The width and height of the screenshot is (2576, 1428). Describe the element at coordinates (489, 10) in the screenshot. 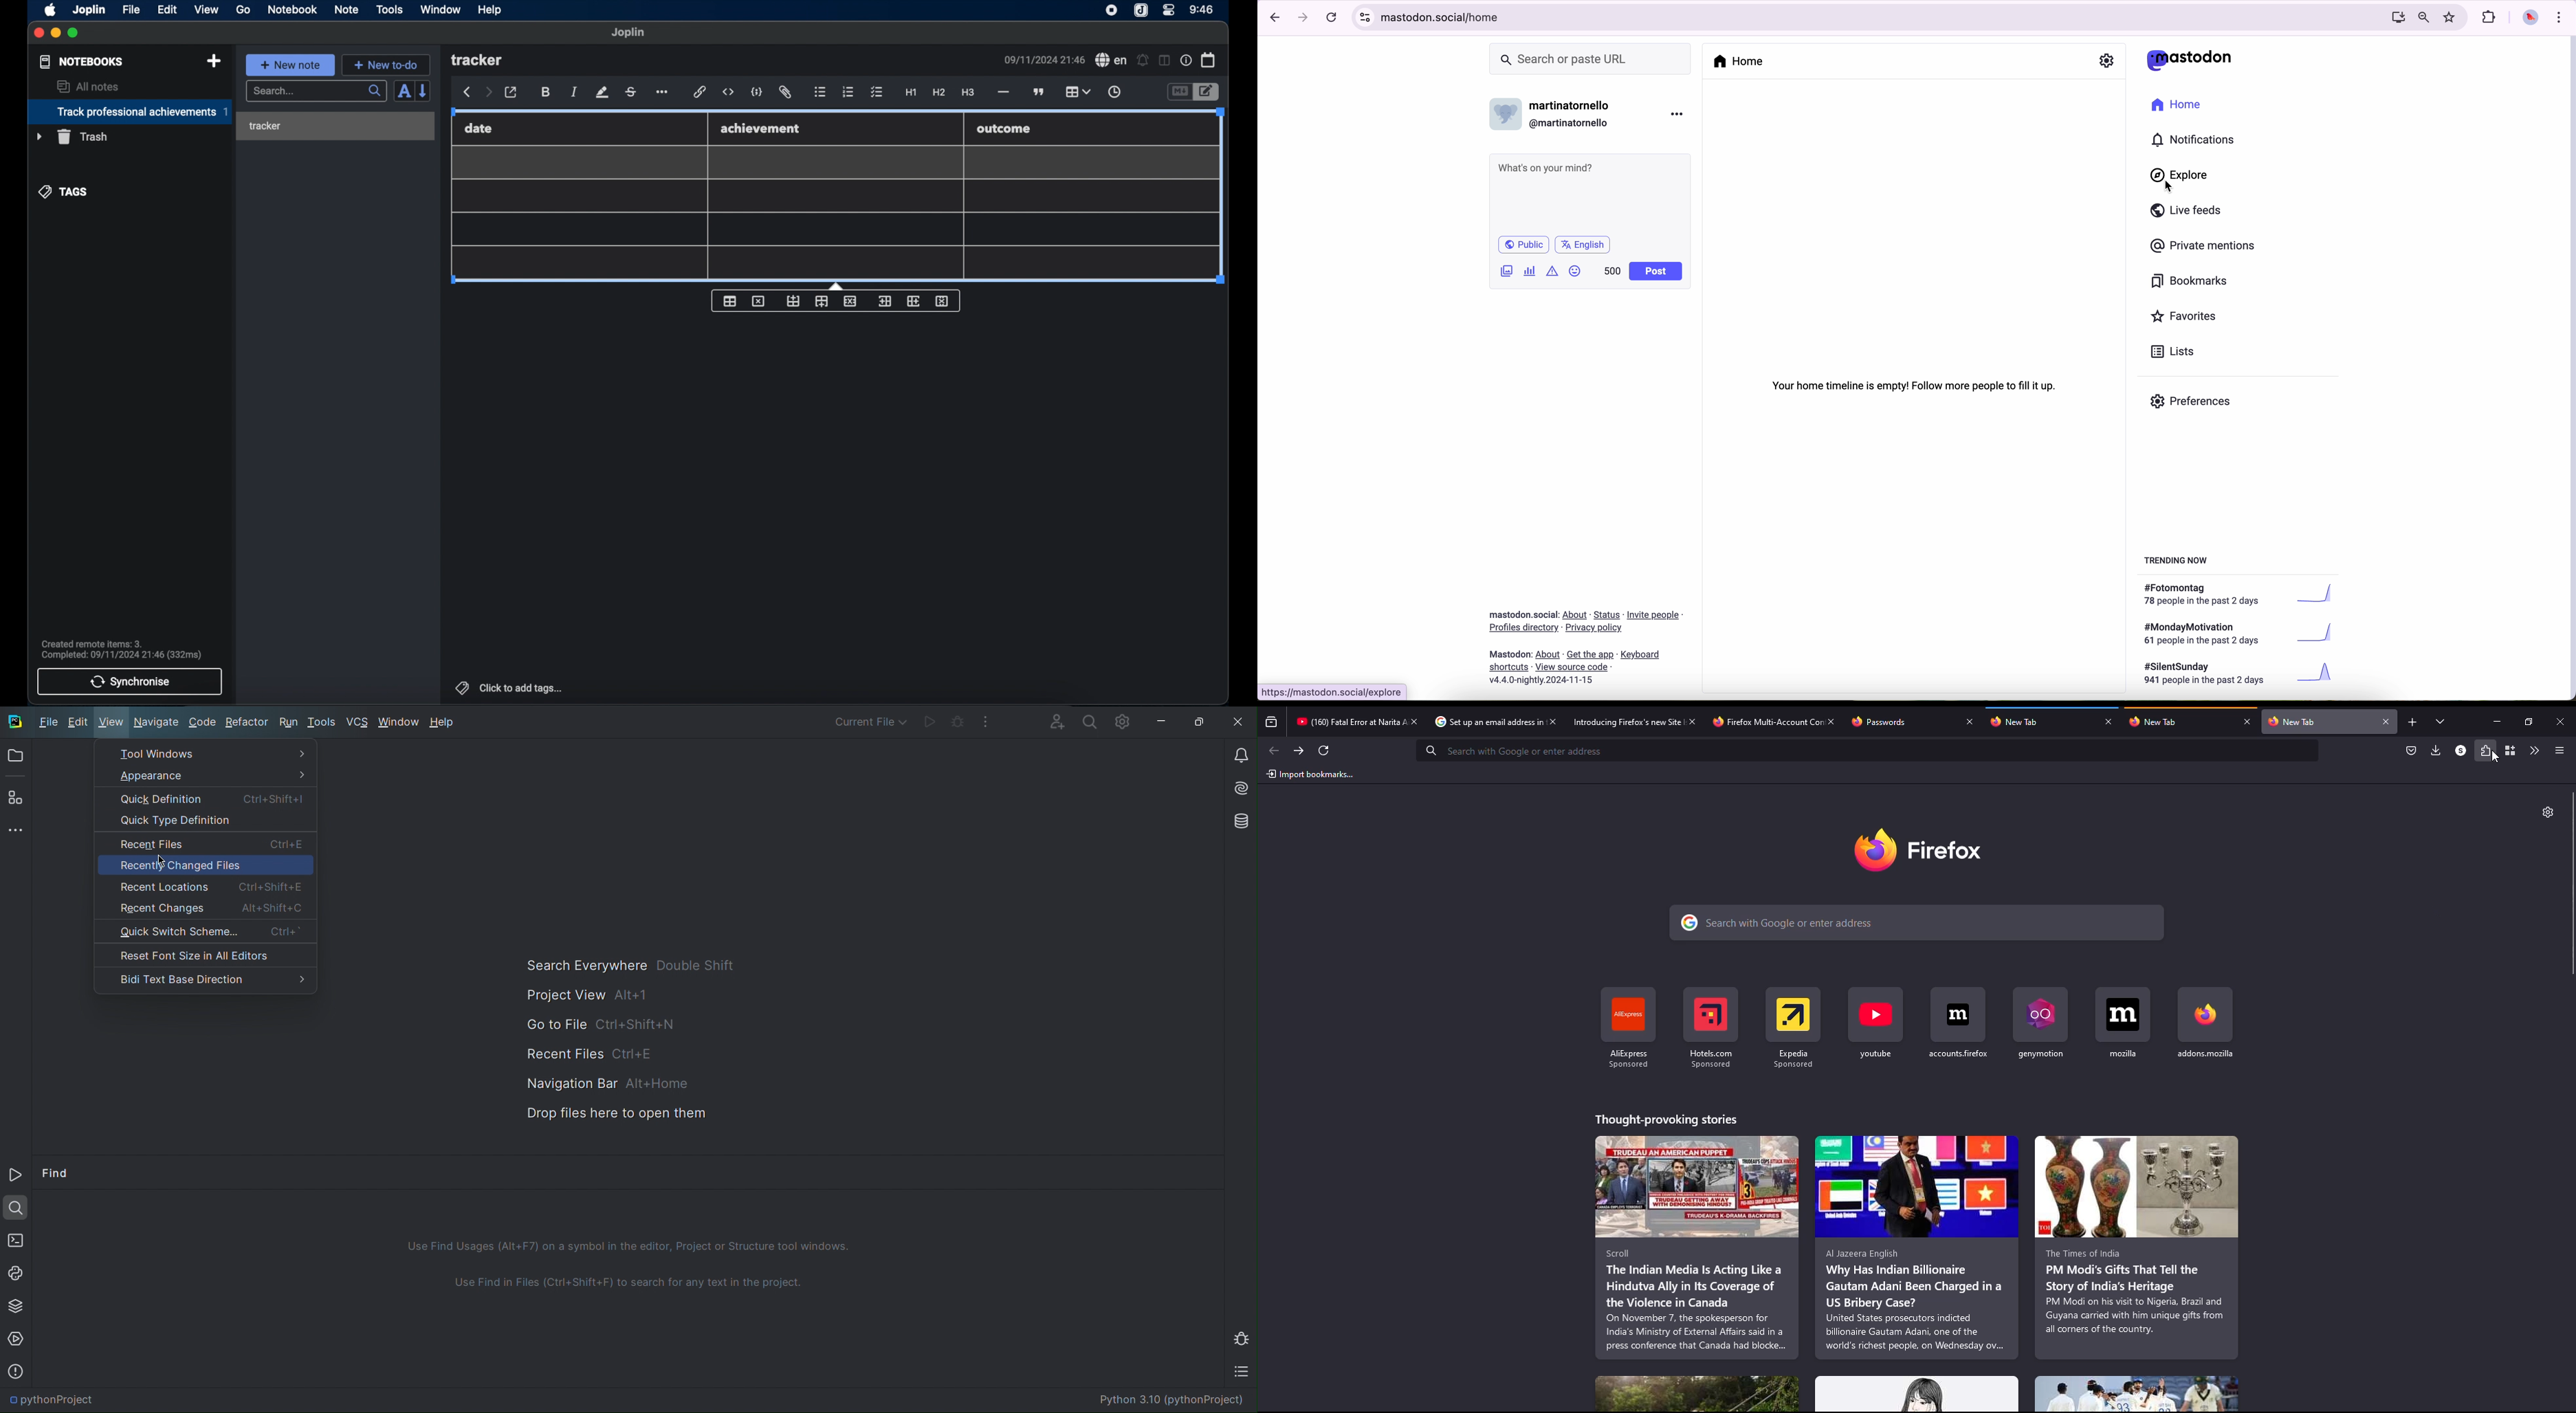

I see `help` at that location.